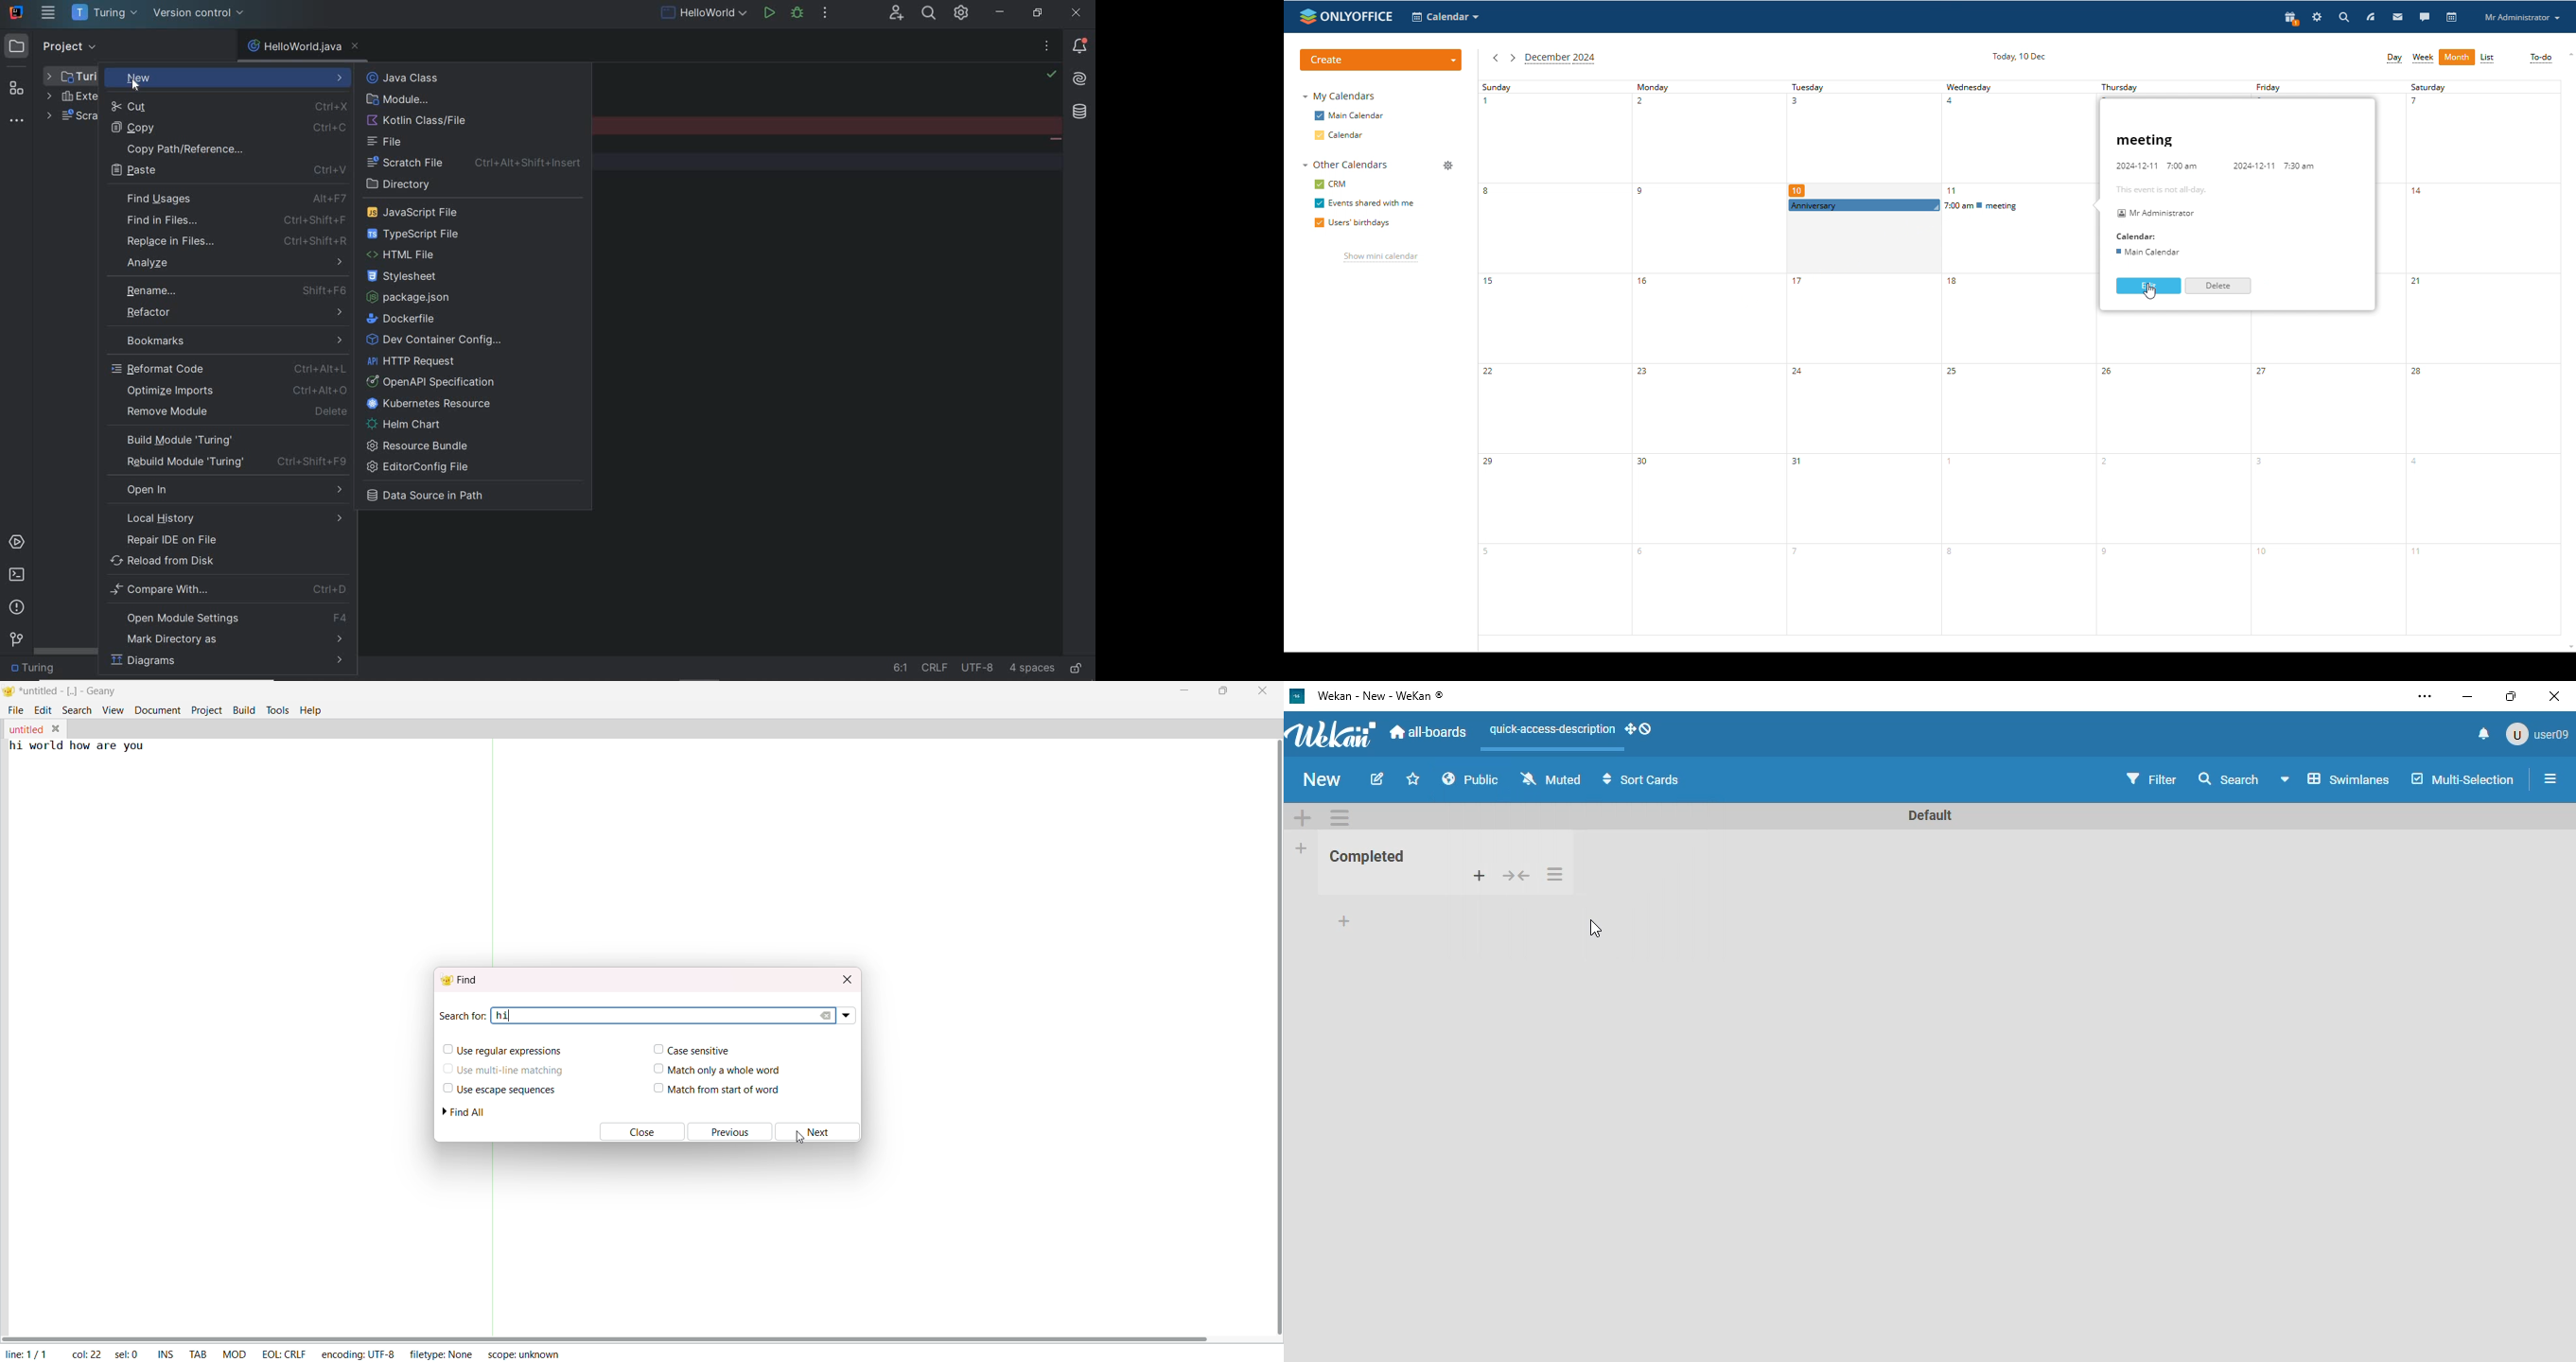  I want to click on main calendars, so click(1349, 115).